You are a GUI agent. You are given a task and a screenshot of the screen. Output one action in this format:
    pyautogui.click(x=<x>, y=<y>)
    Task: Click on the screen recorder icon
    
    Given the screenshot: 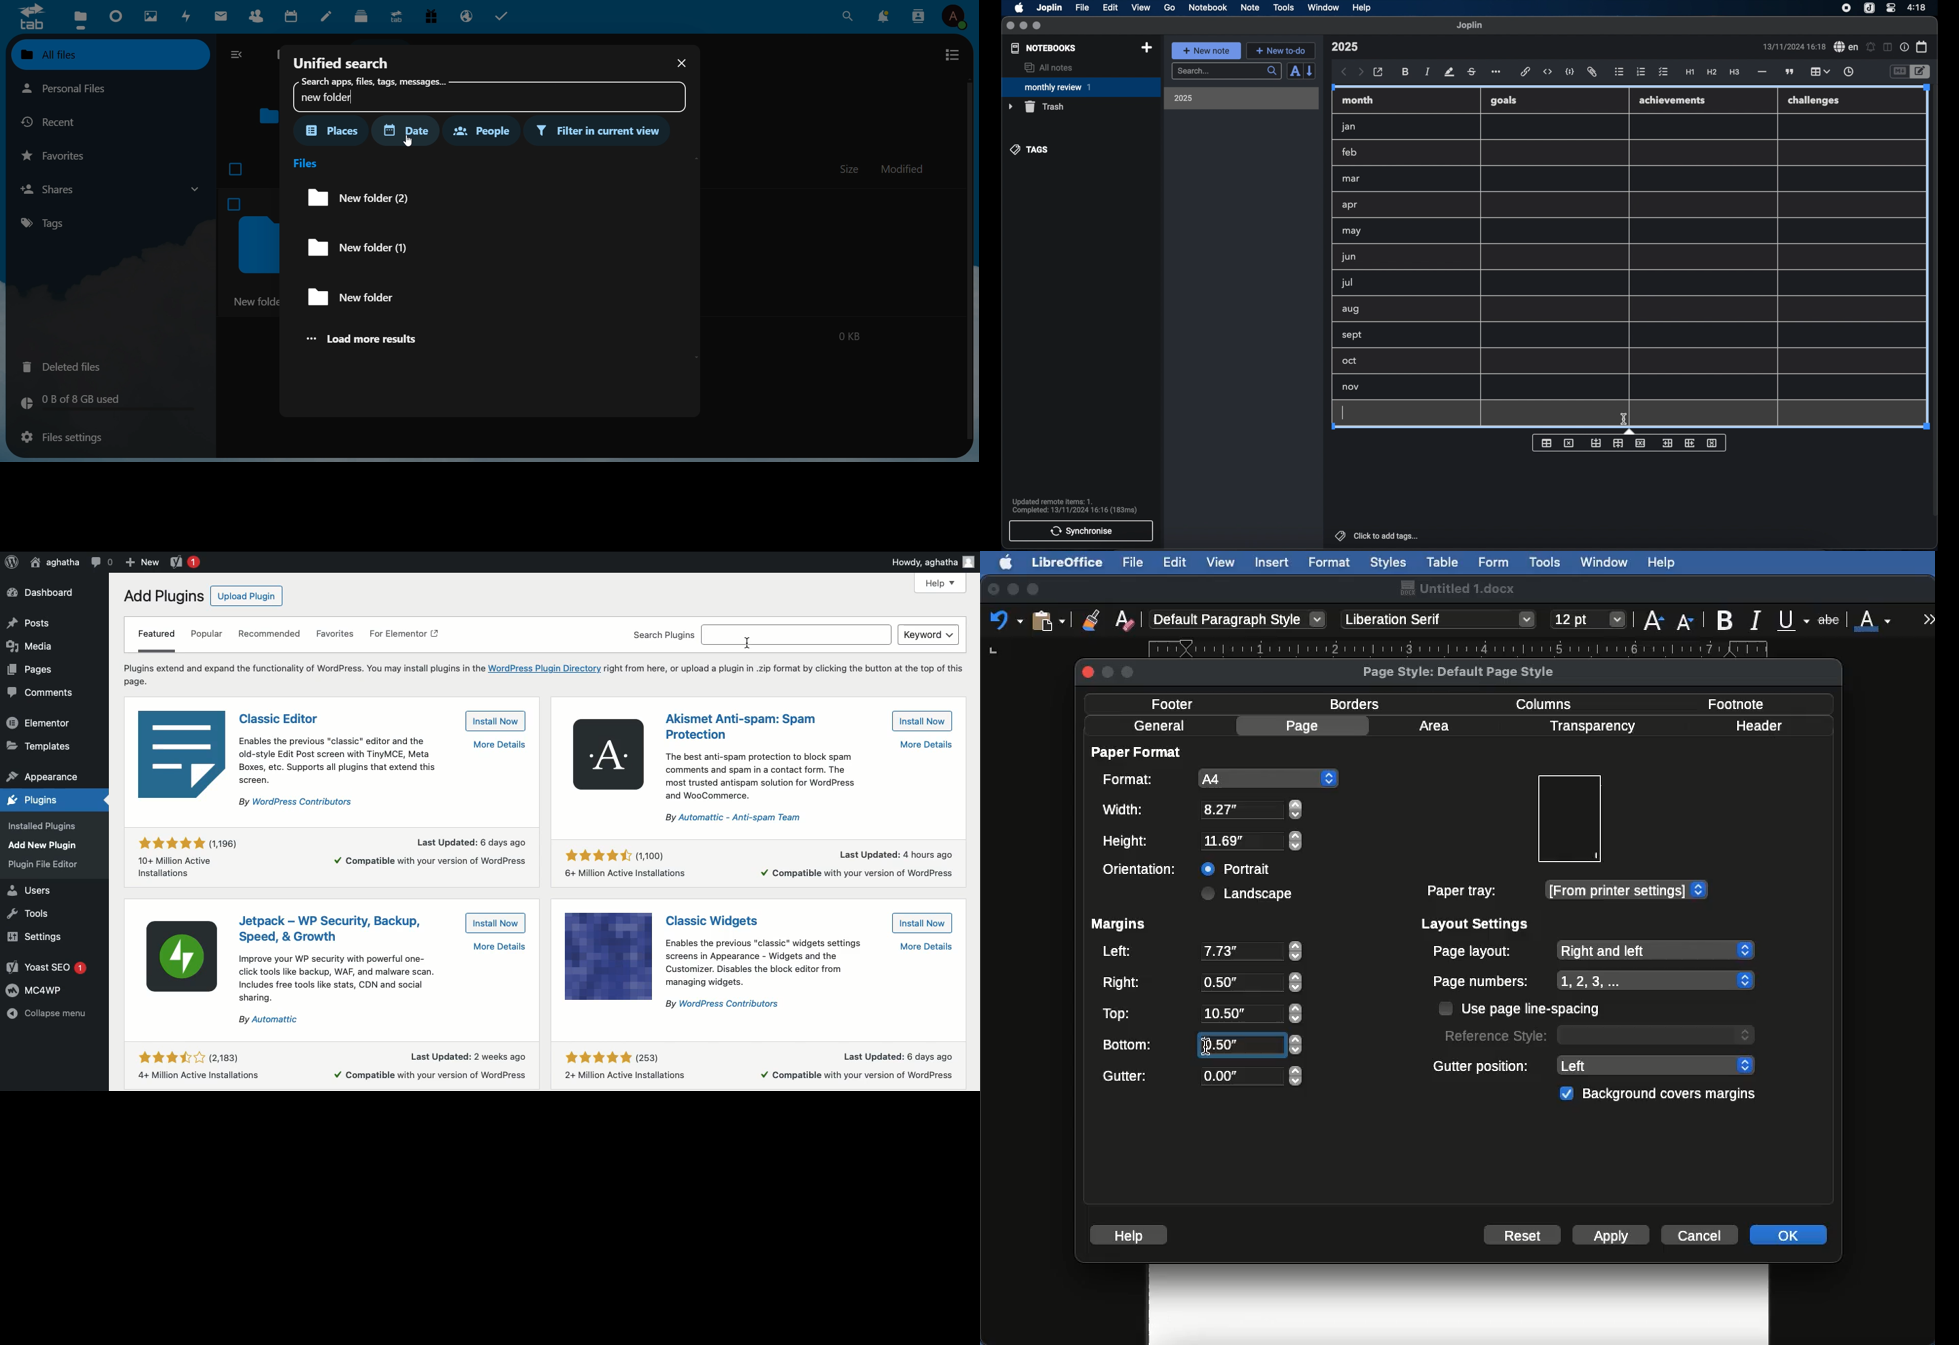 What is the action you would take?
    pyautogui.click(x=1847, y=8)
    